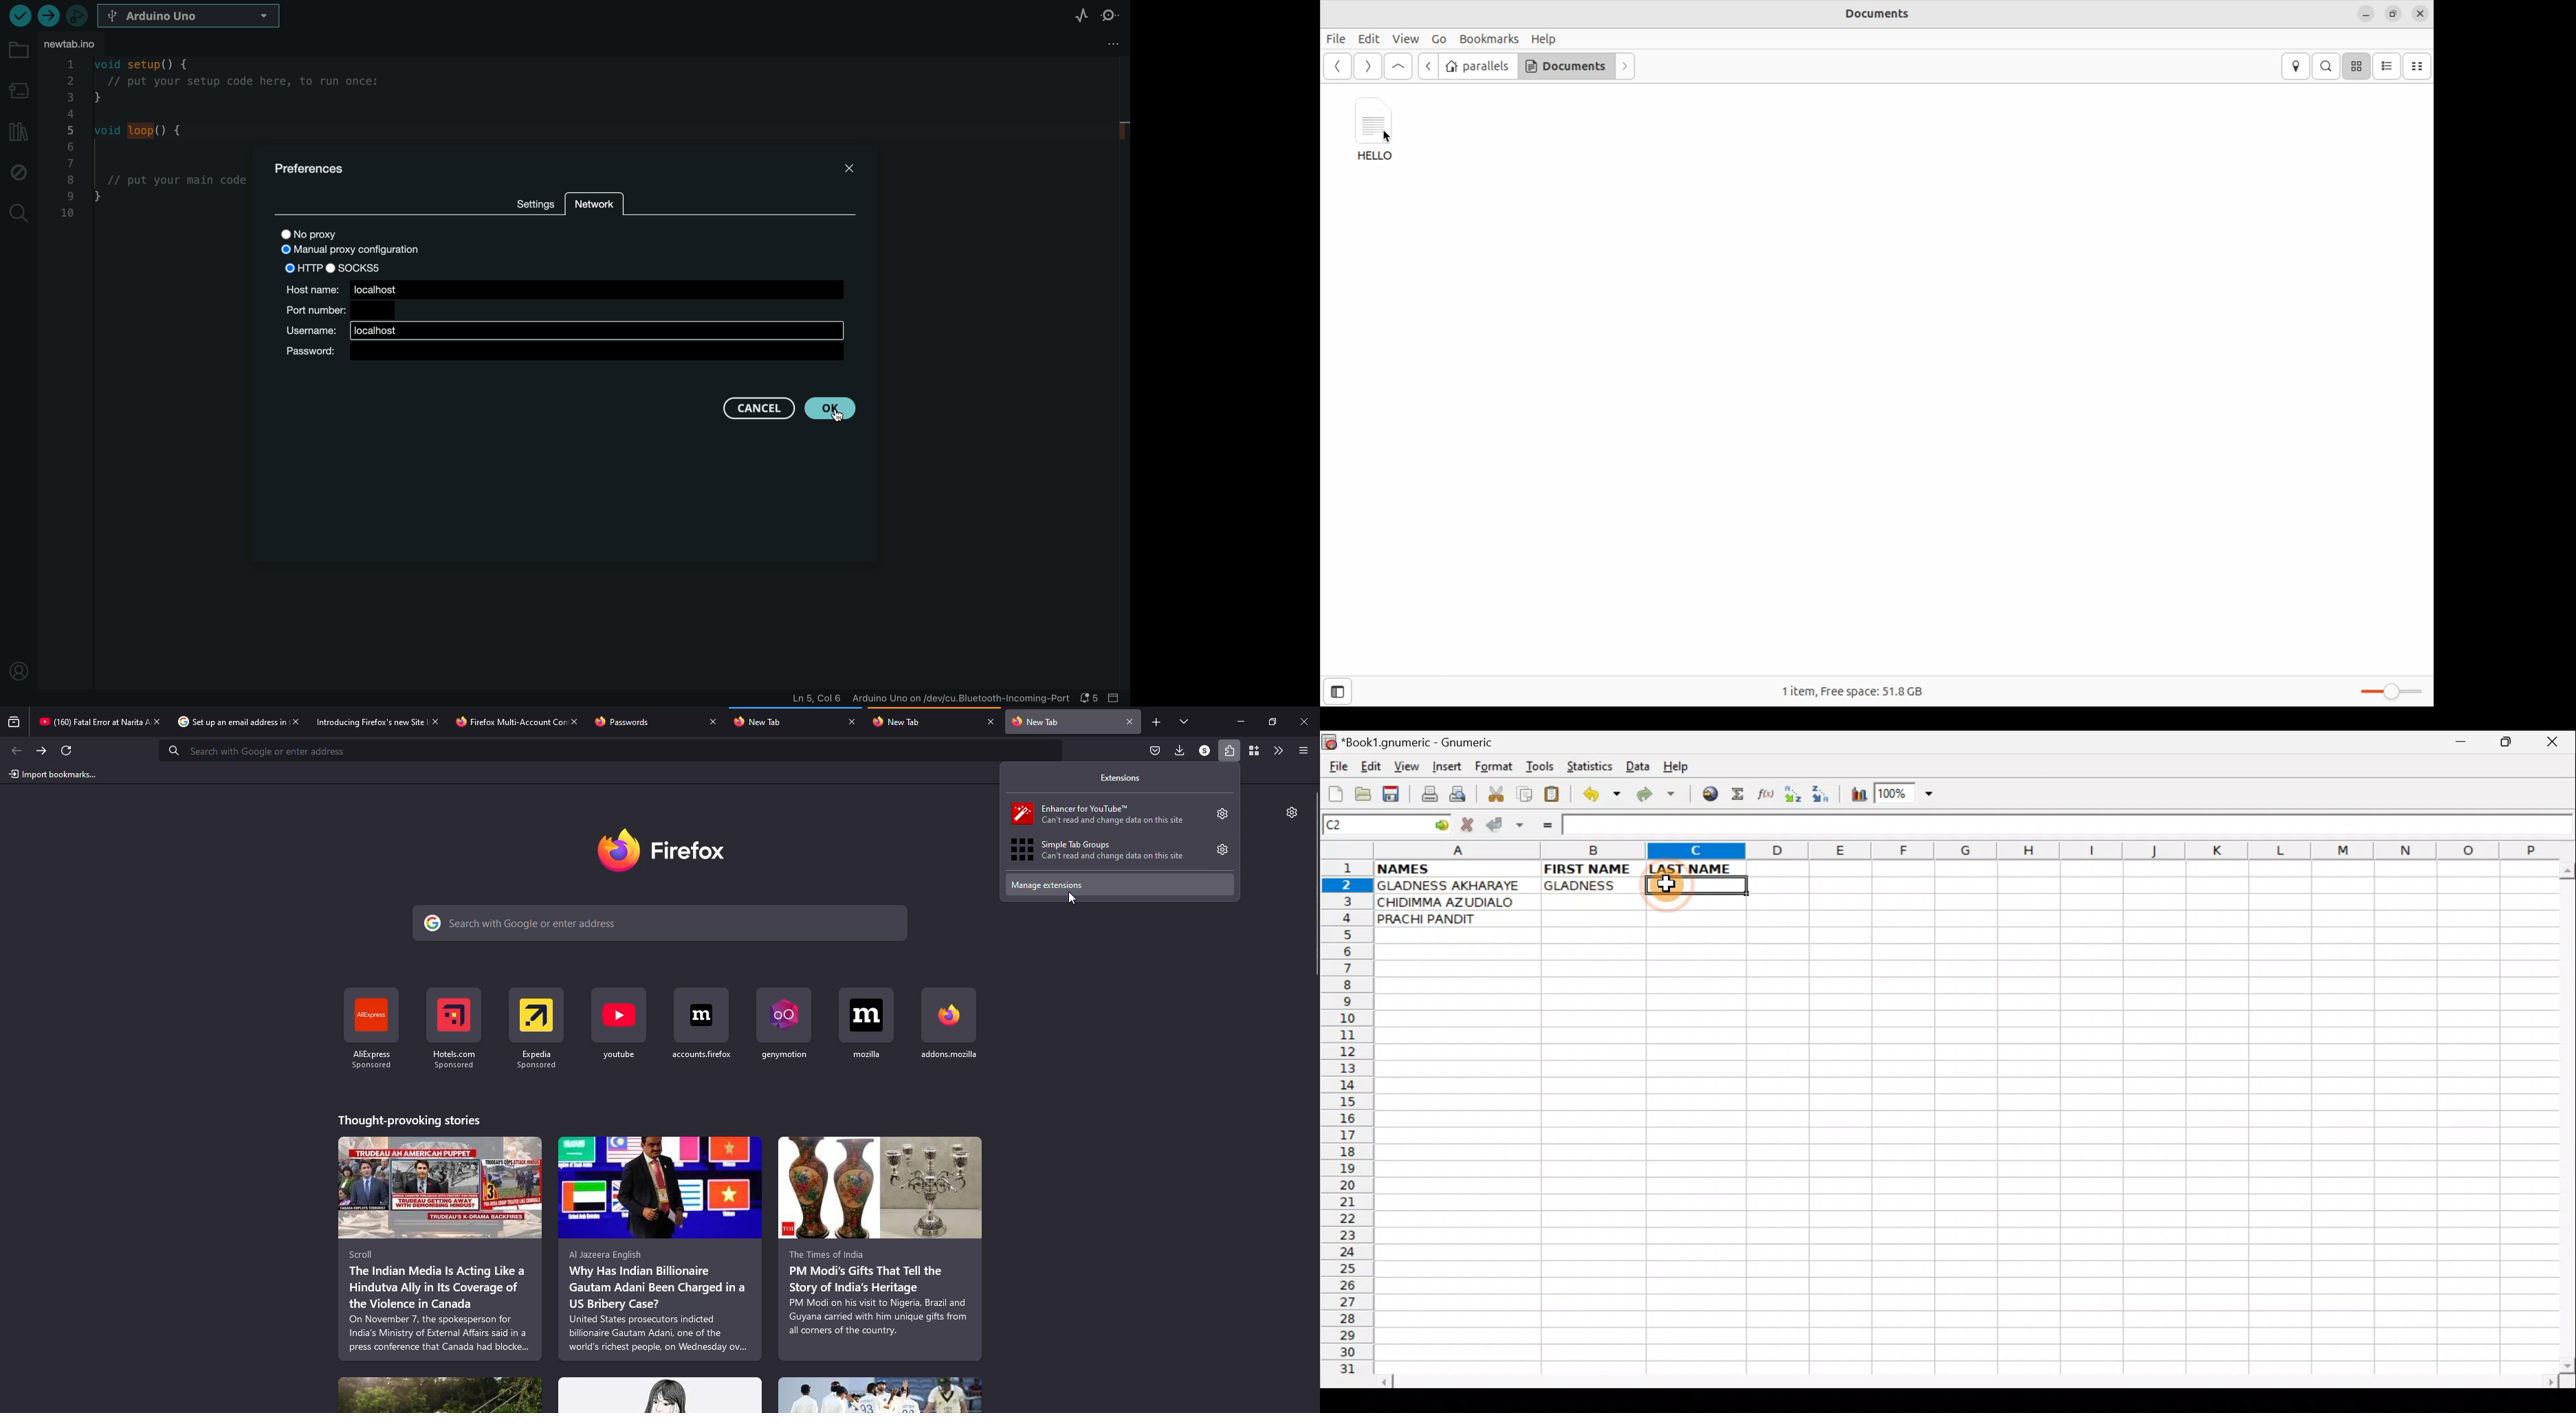  I want to click on icon view, so click(2359, 67).